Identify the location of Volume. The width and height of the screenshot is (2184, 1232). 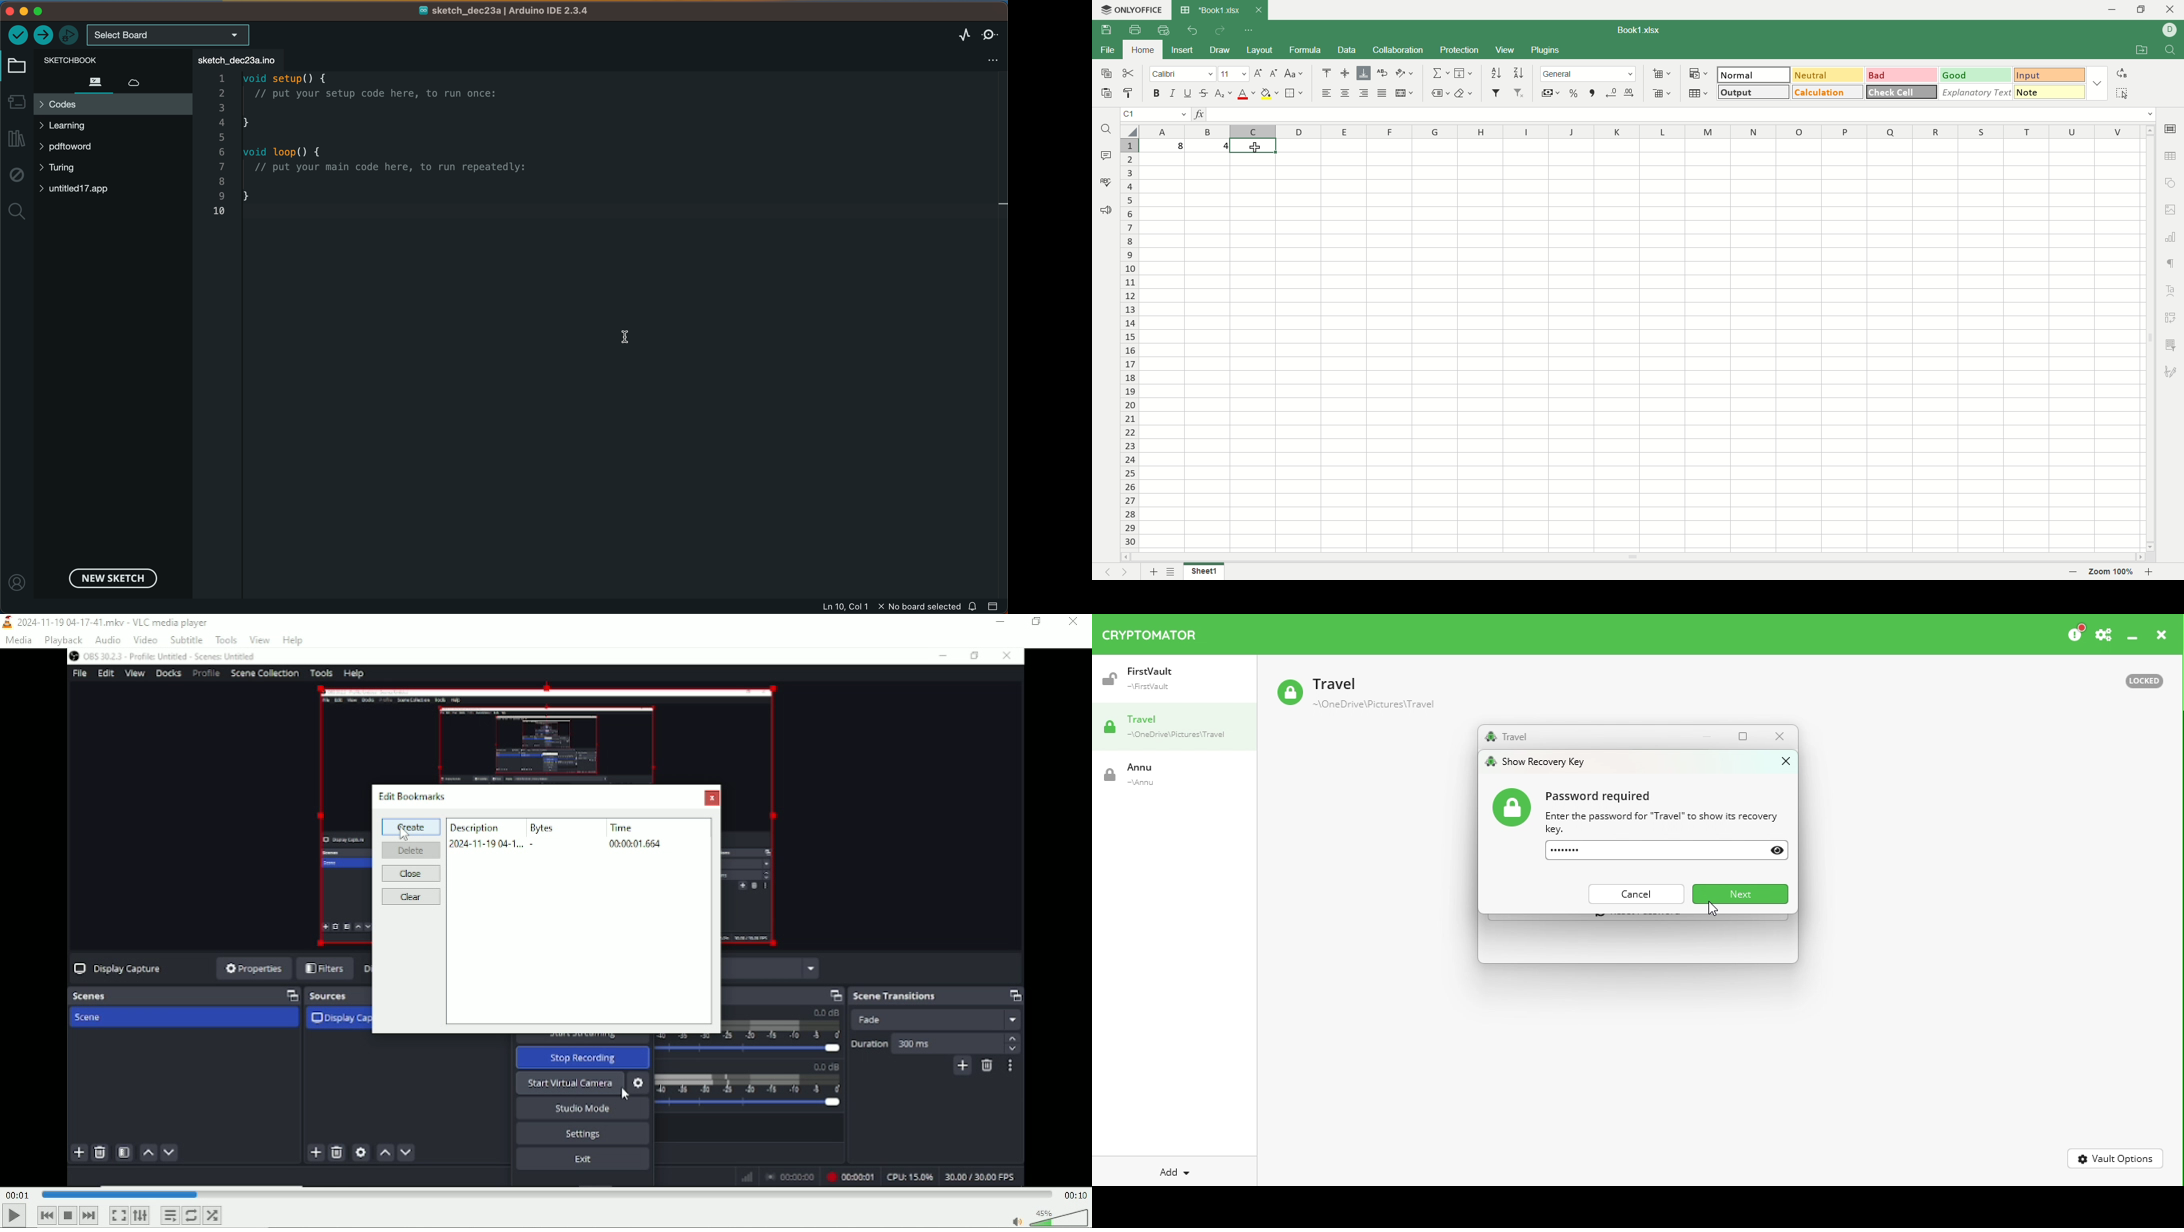
(1048, 1216).